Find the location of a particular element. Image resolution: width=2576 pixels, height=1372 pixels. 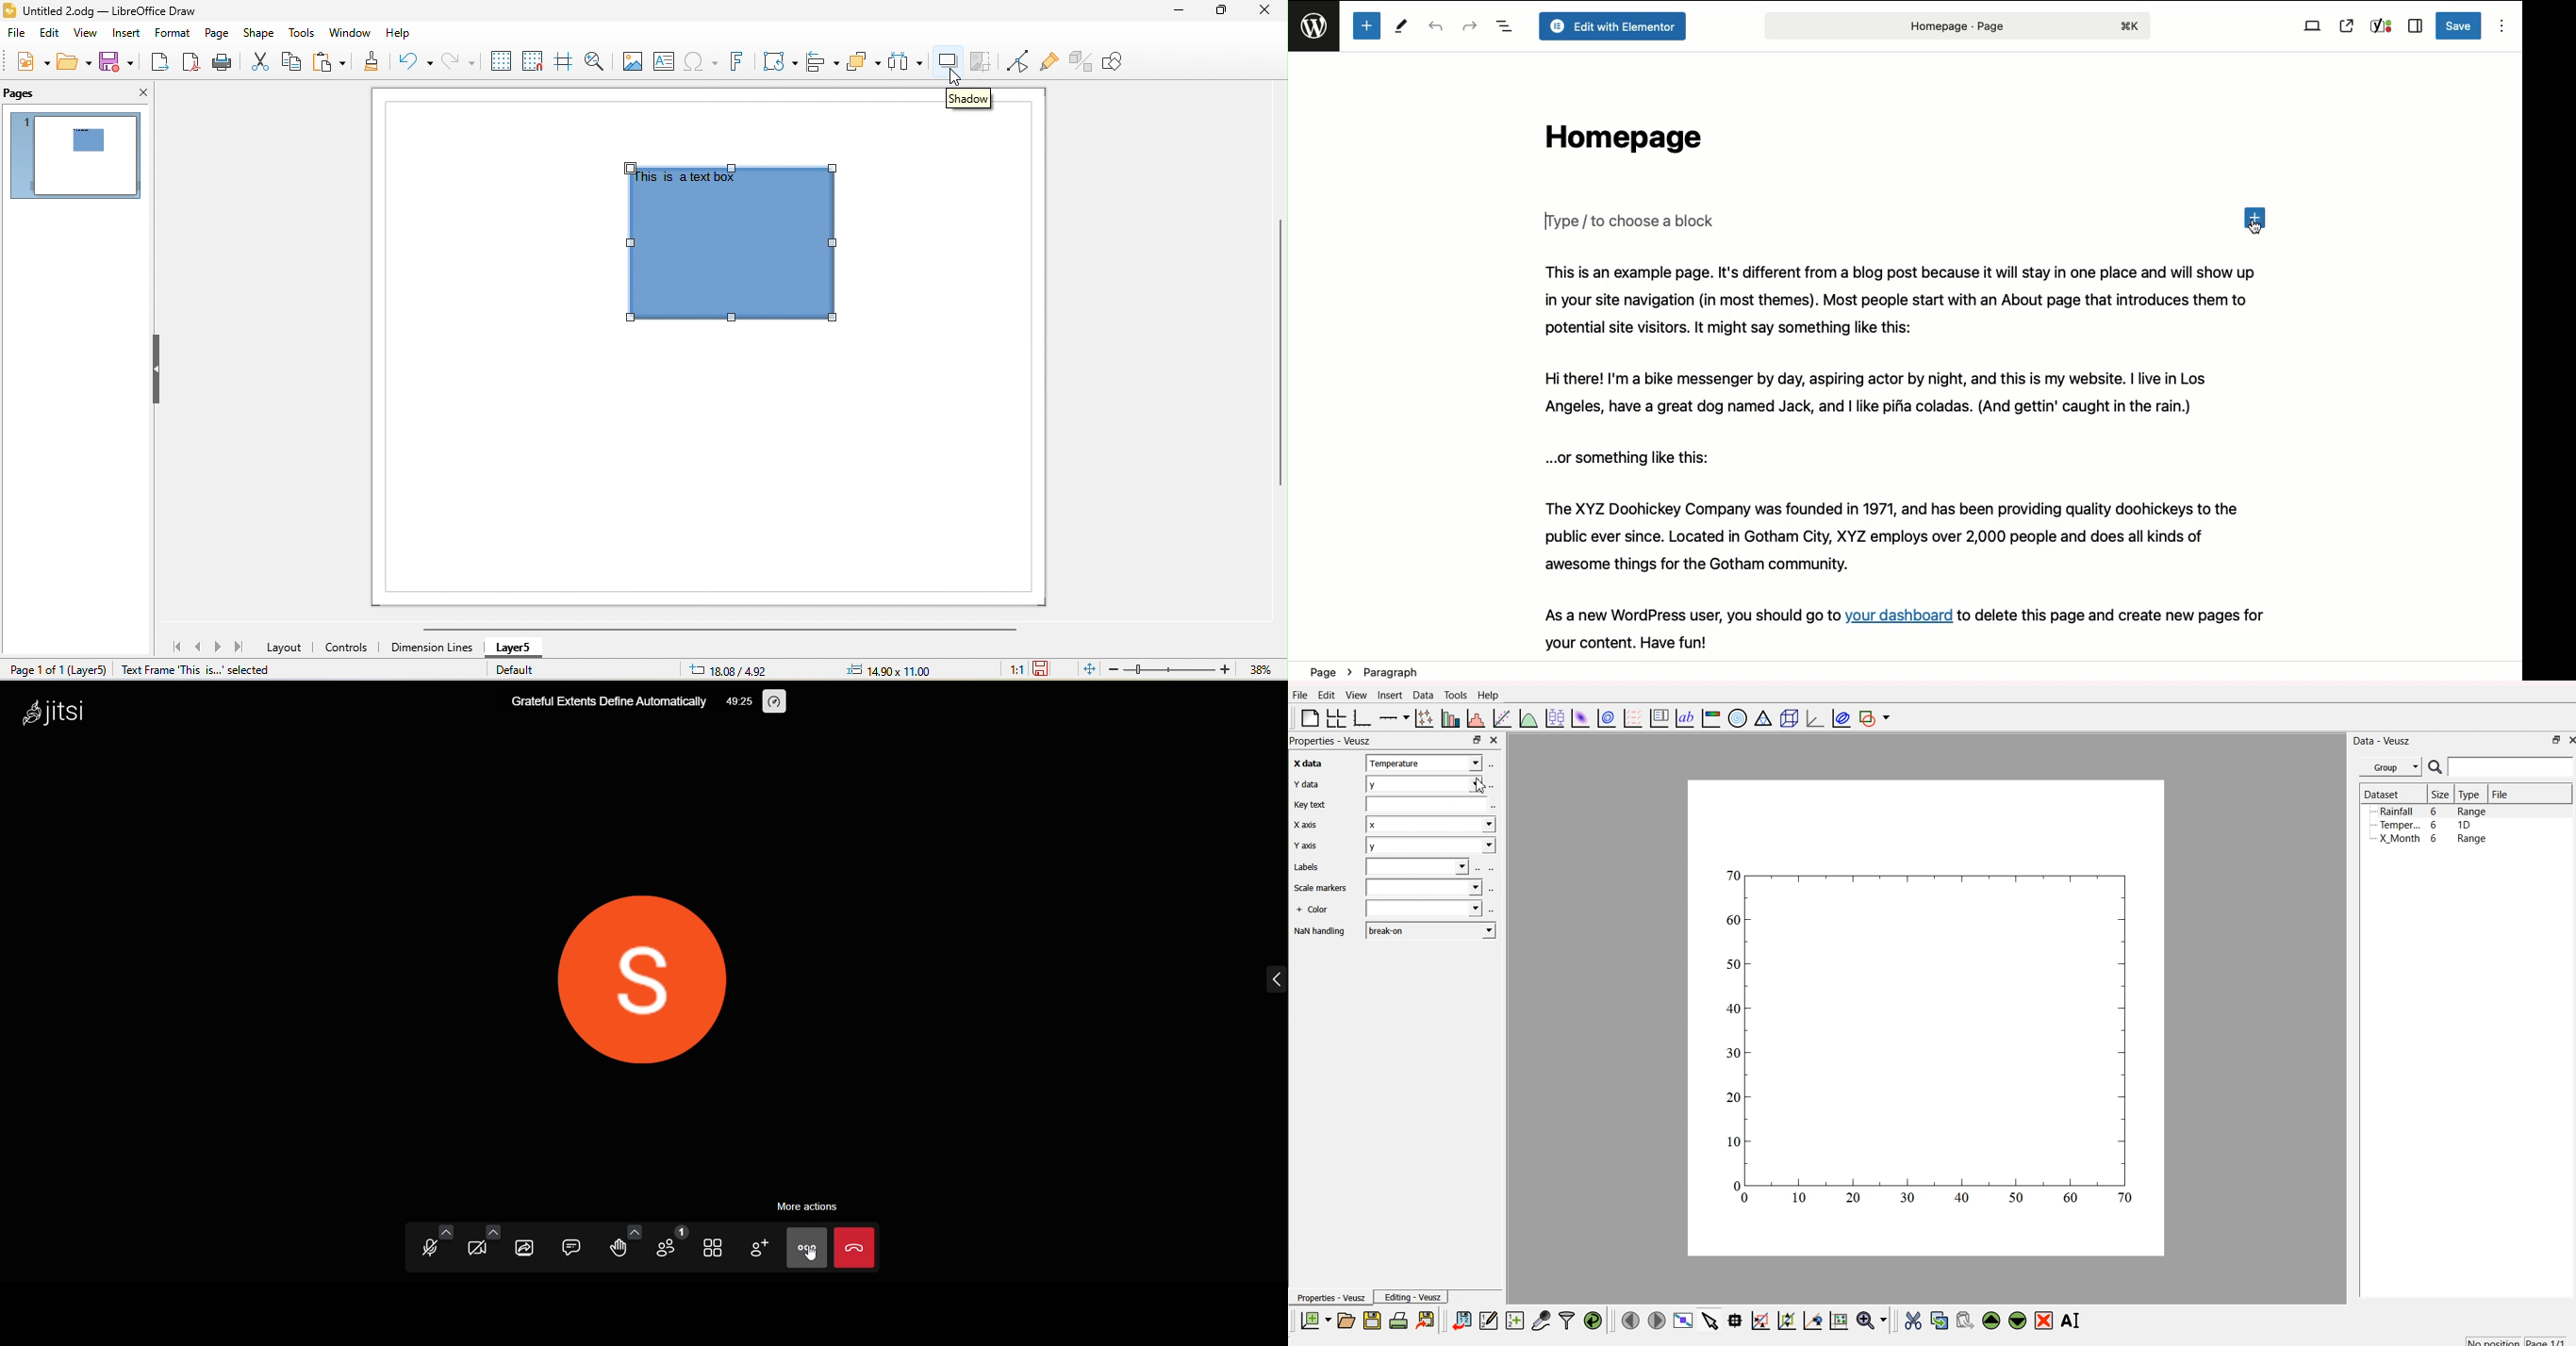

x is located at coordinates (1426, 763).